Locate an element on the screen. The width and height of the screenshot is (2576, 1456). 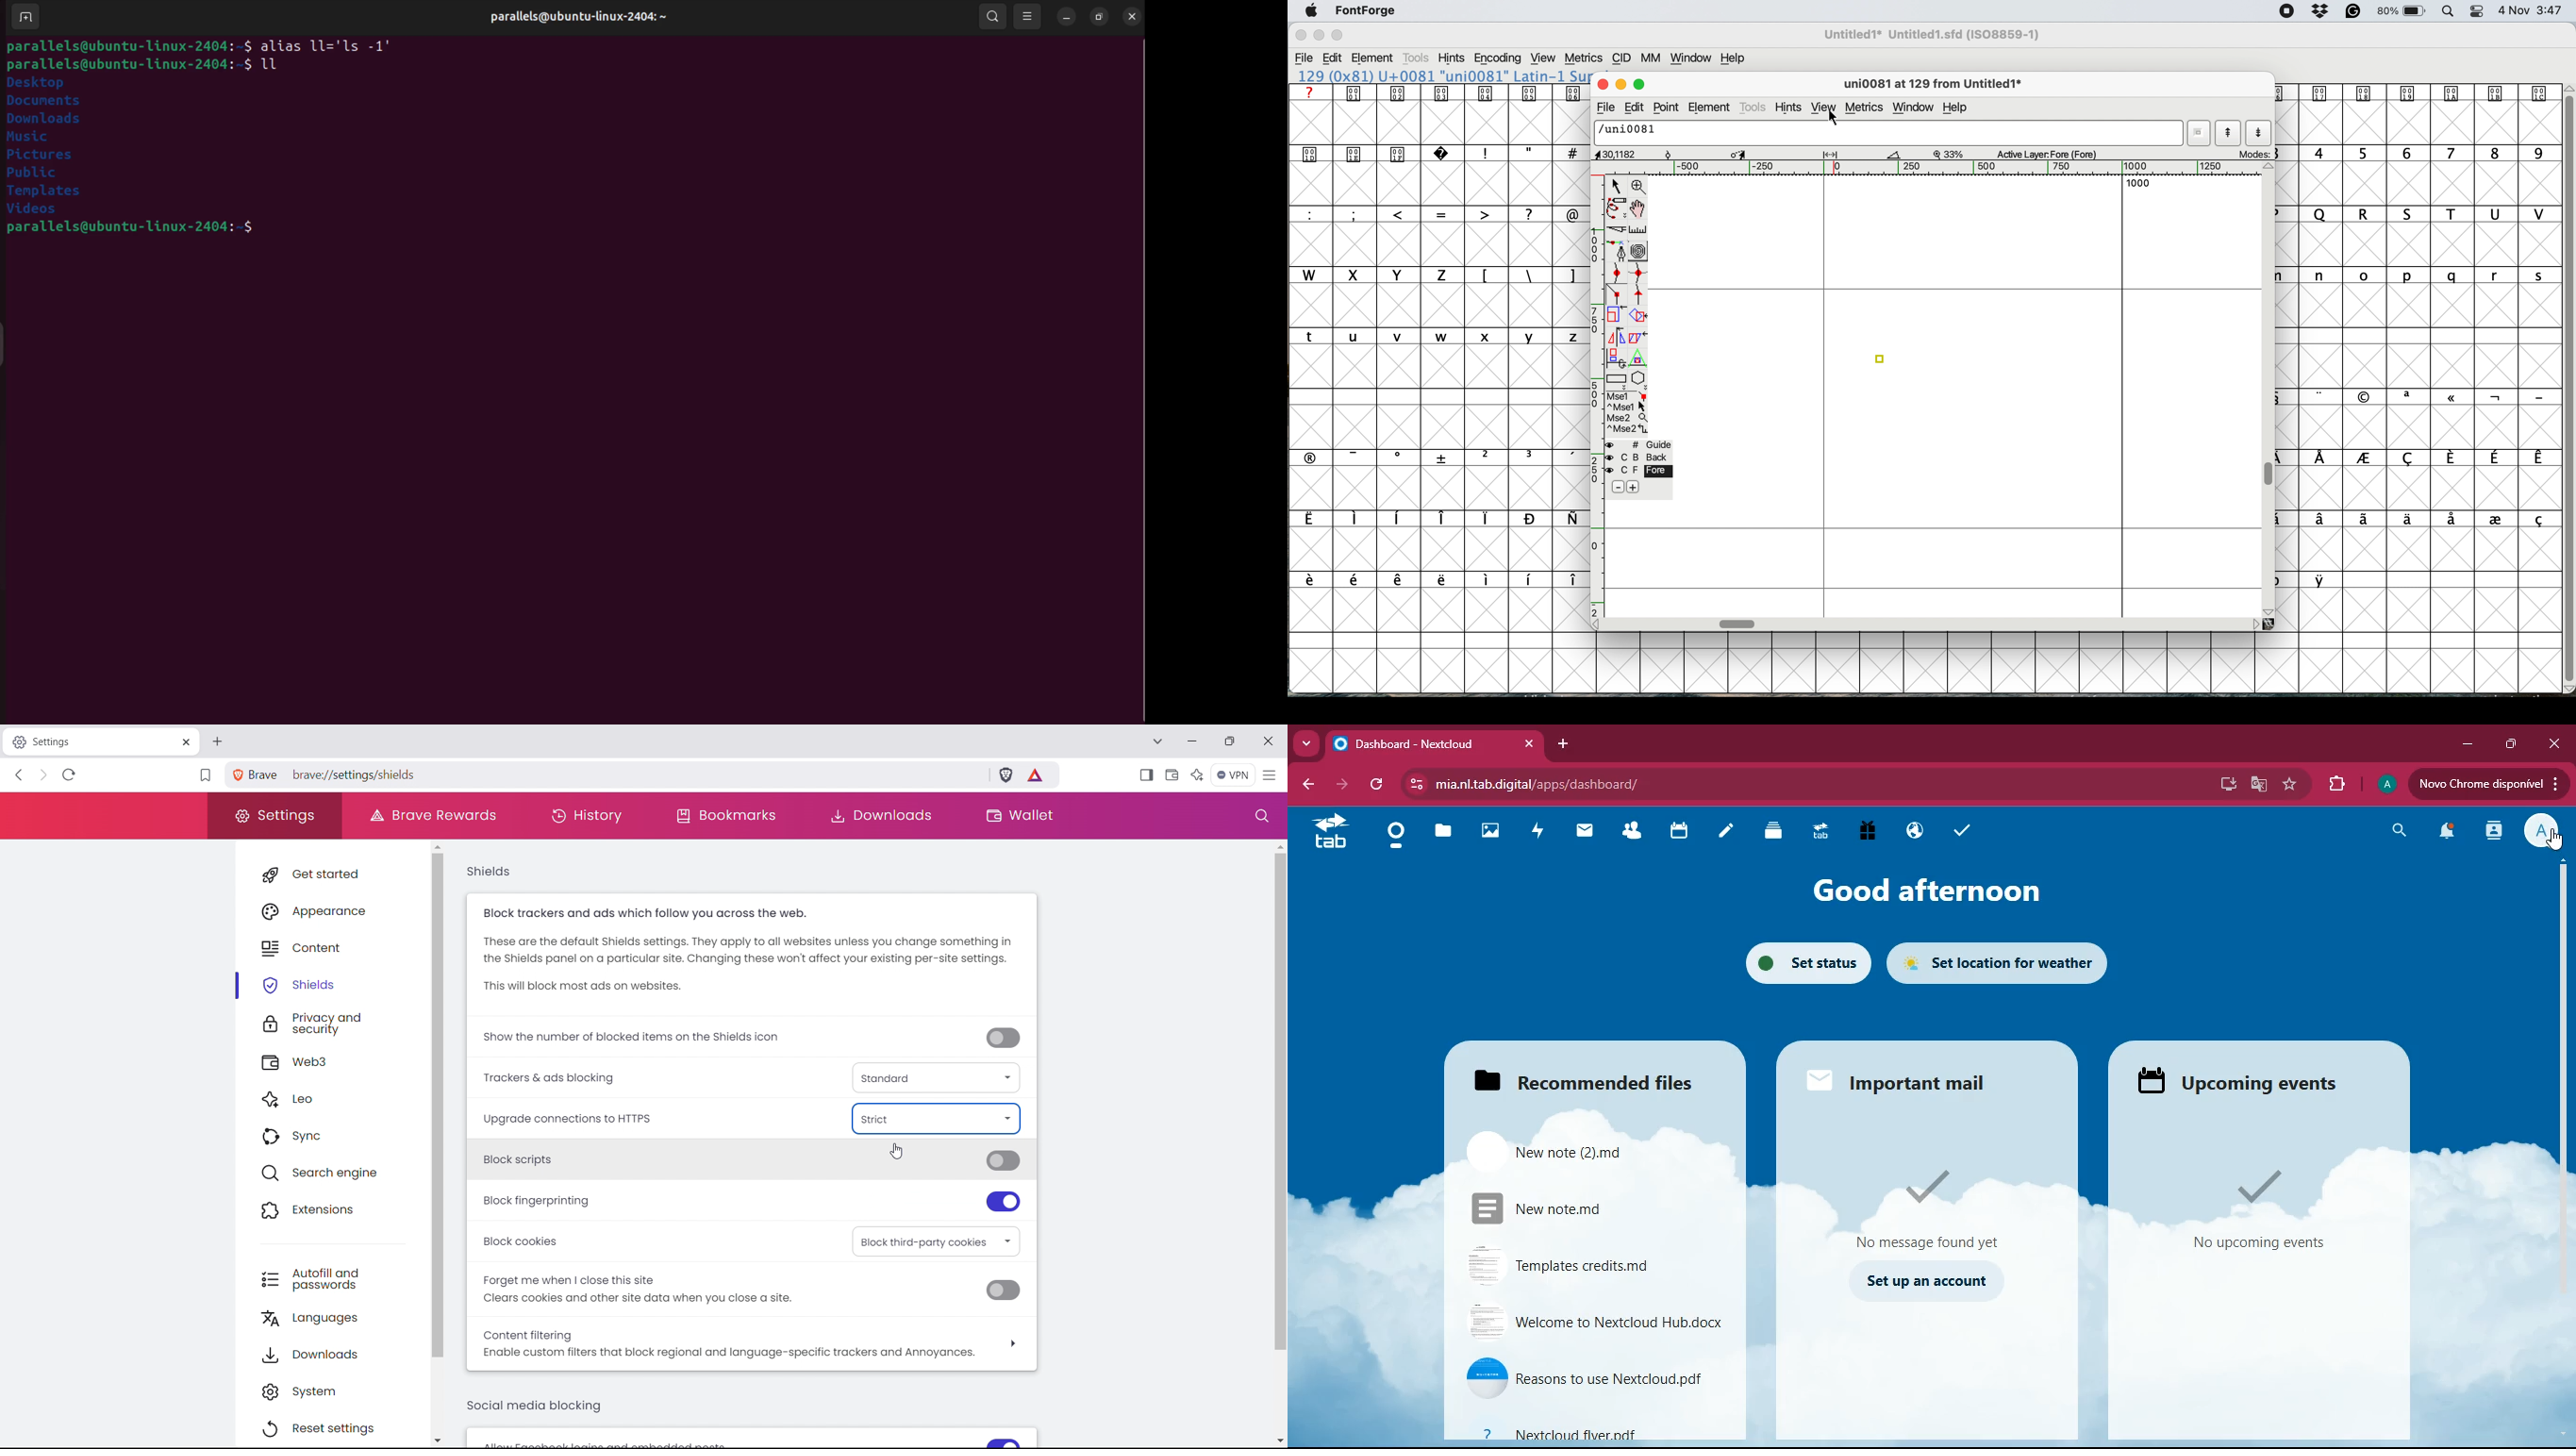
calendar is located at coordinates (1675, 832).